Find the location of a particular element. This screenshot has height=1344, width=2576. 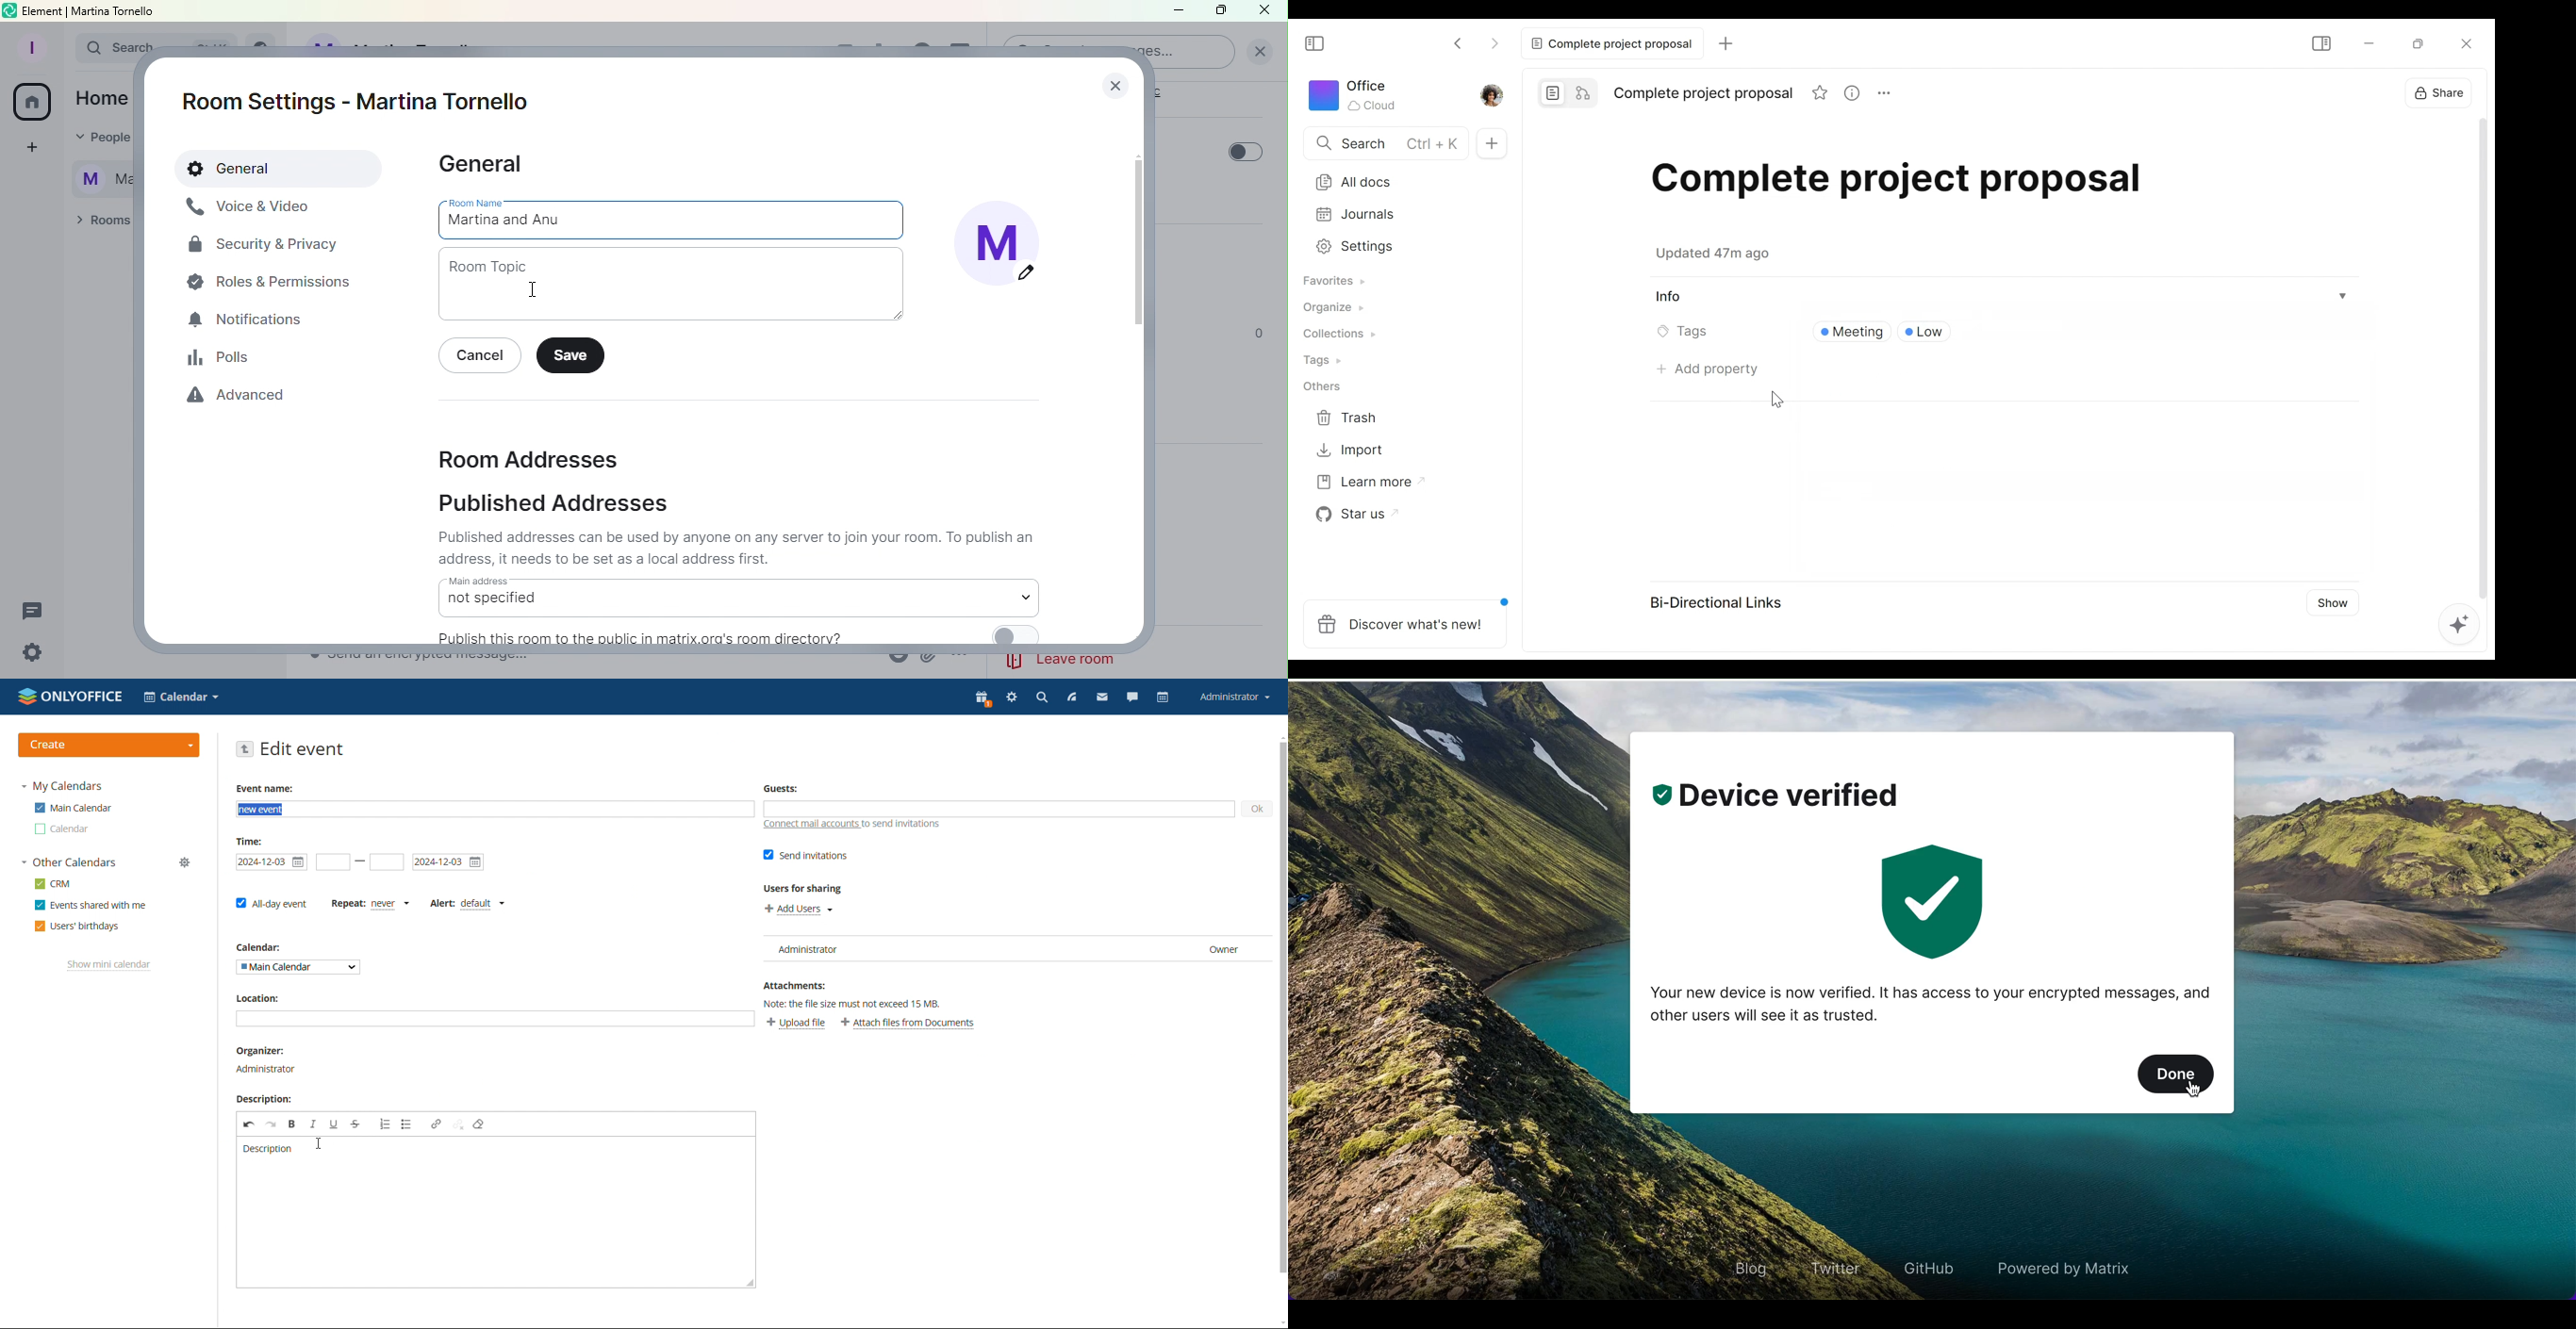

Cancel is located at coordinates (484, 357).